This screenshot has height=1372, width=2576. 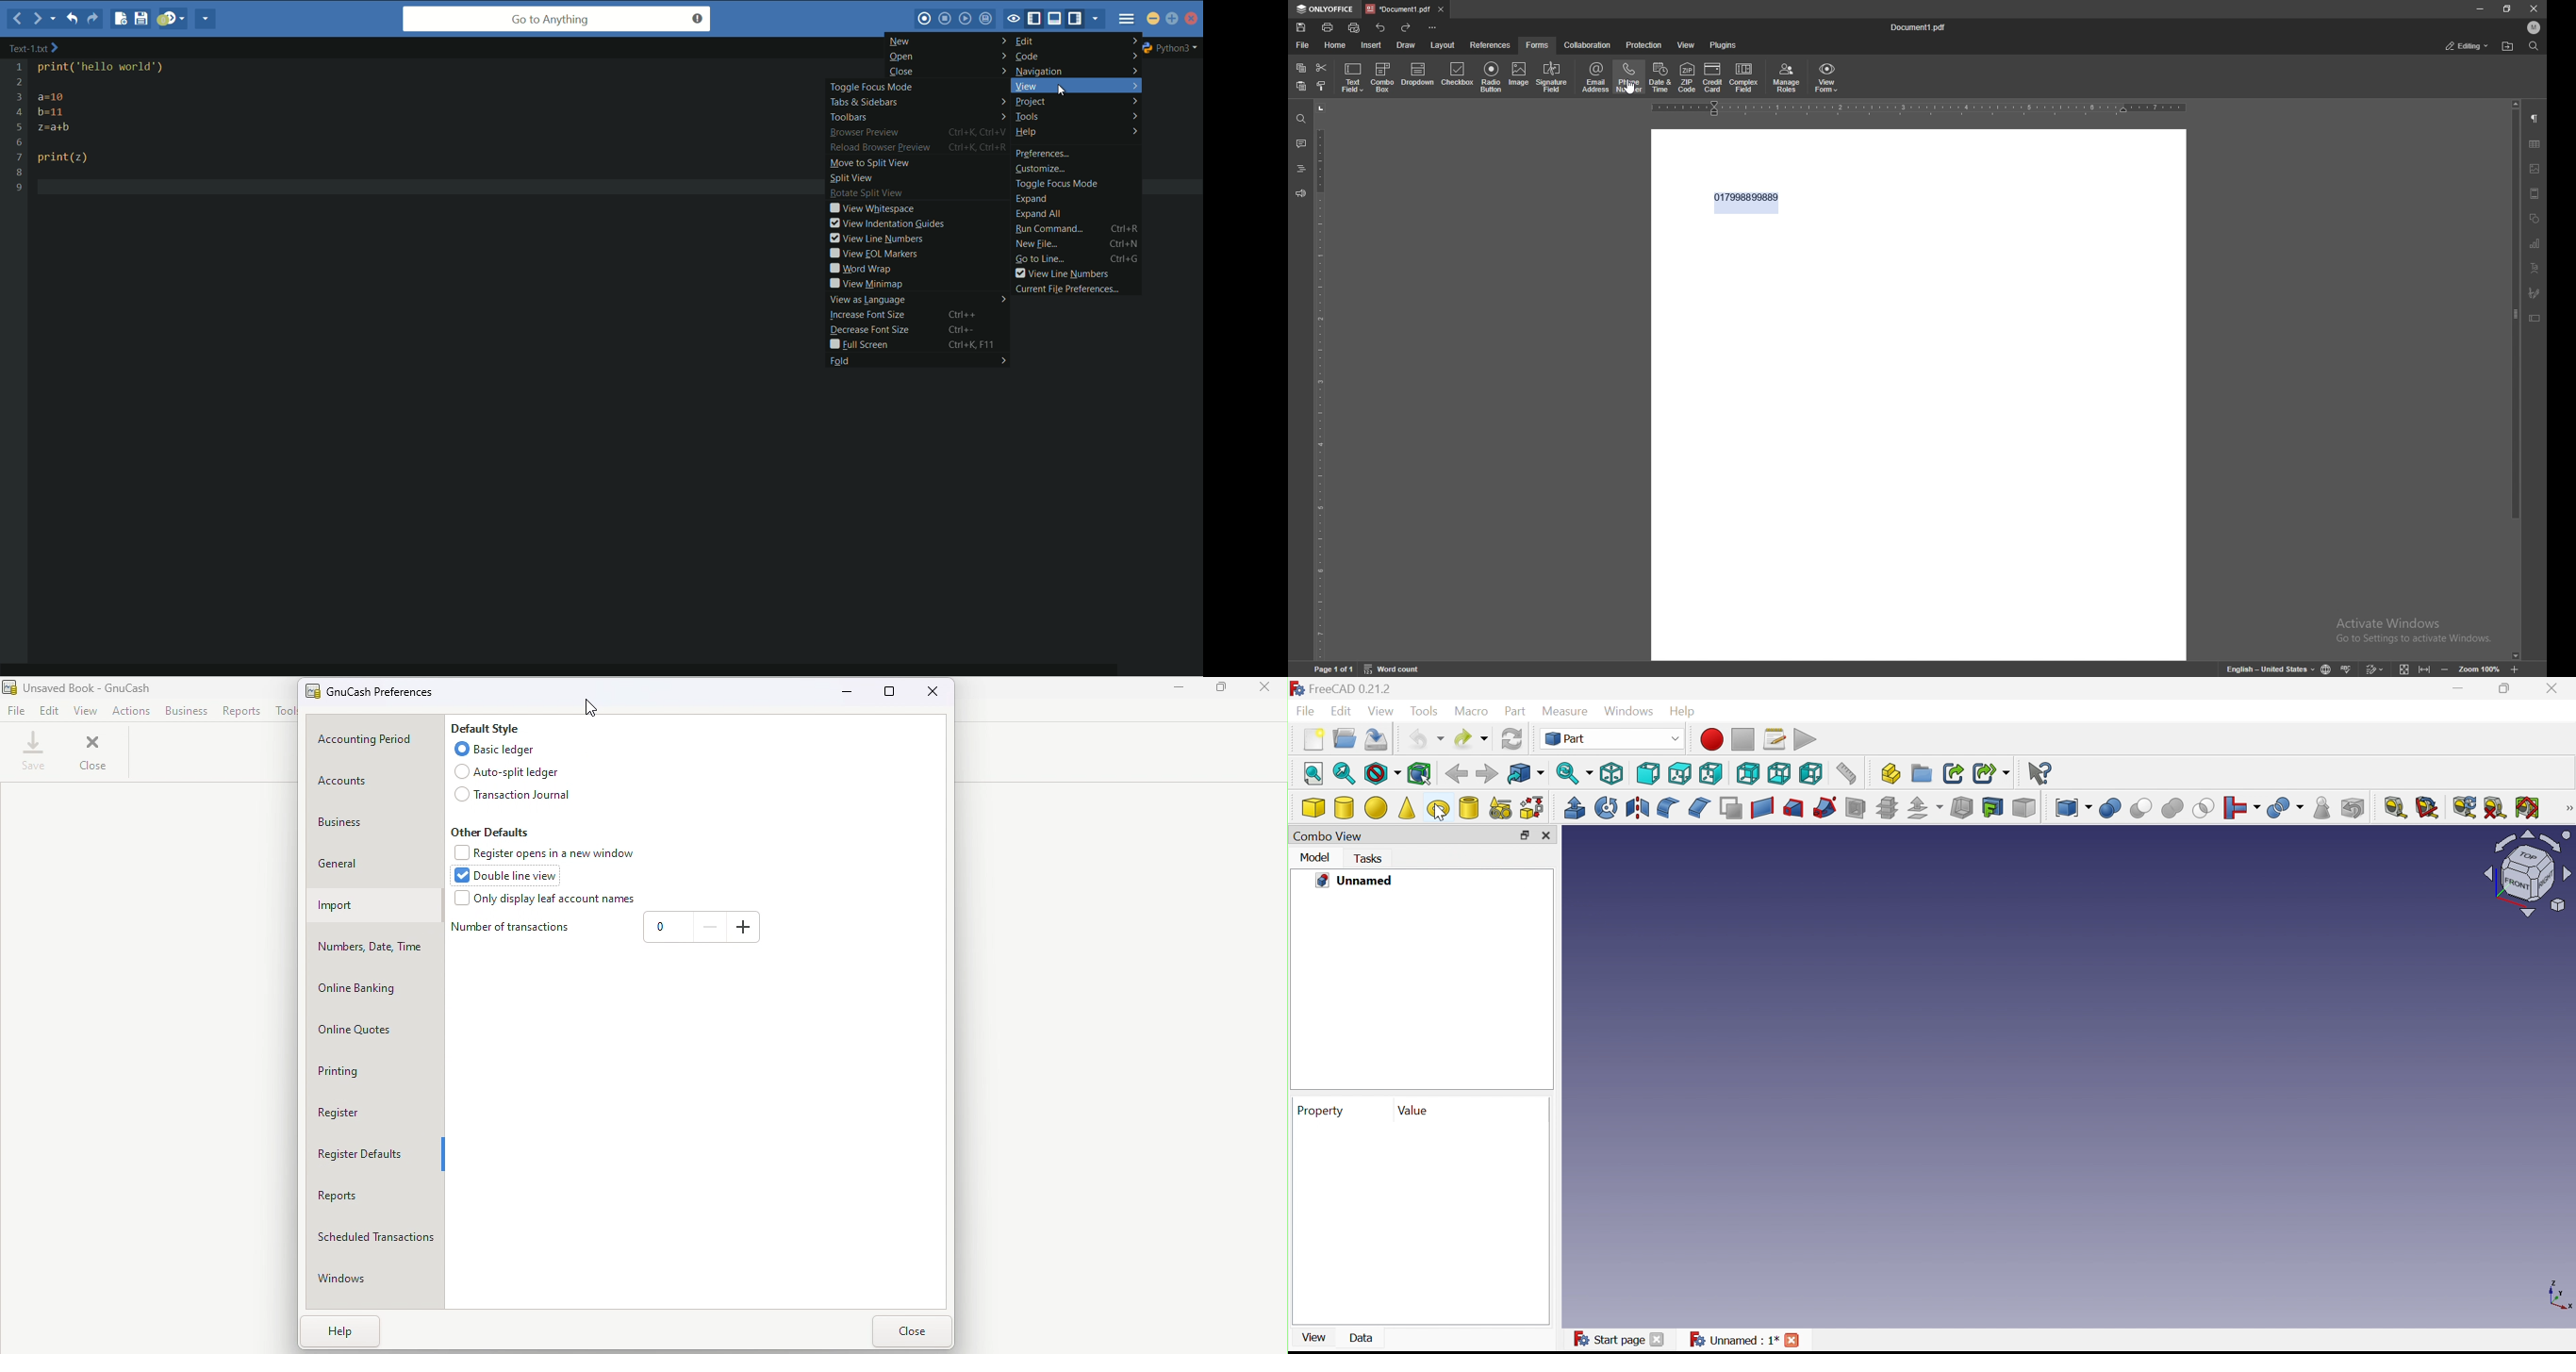 I want to click on Unnamed : 1*, so click(x=1734, y=1340).